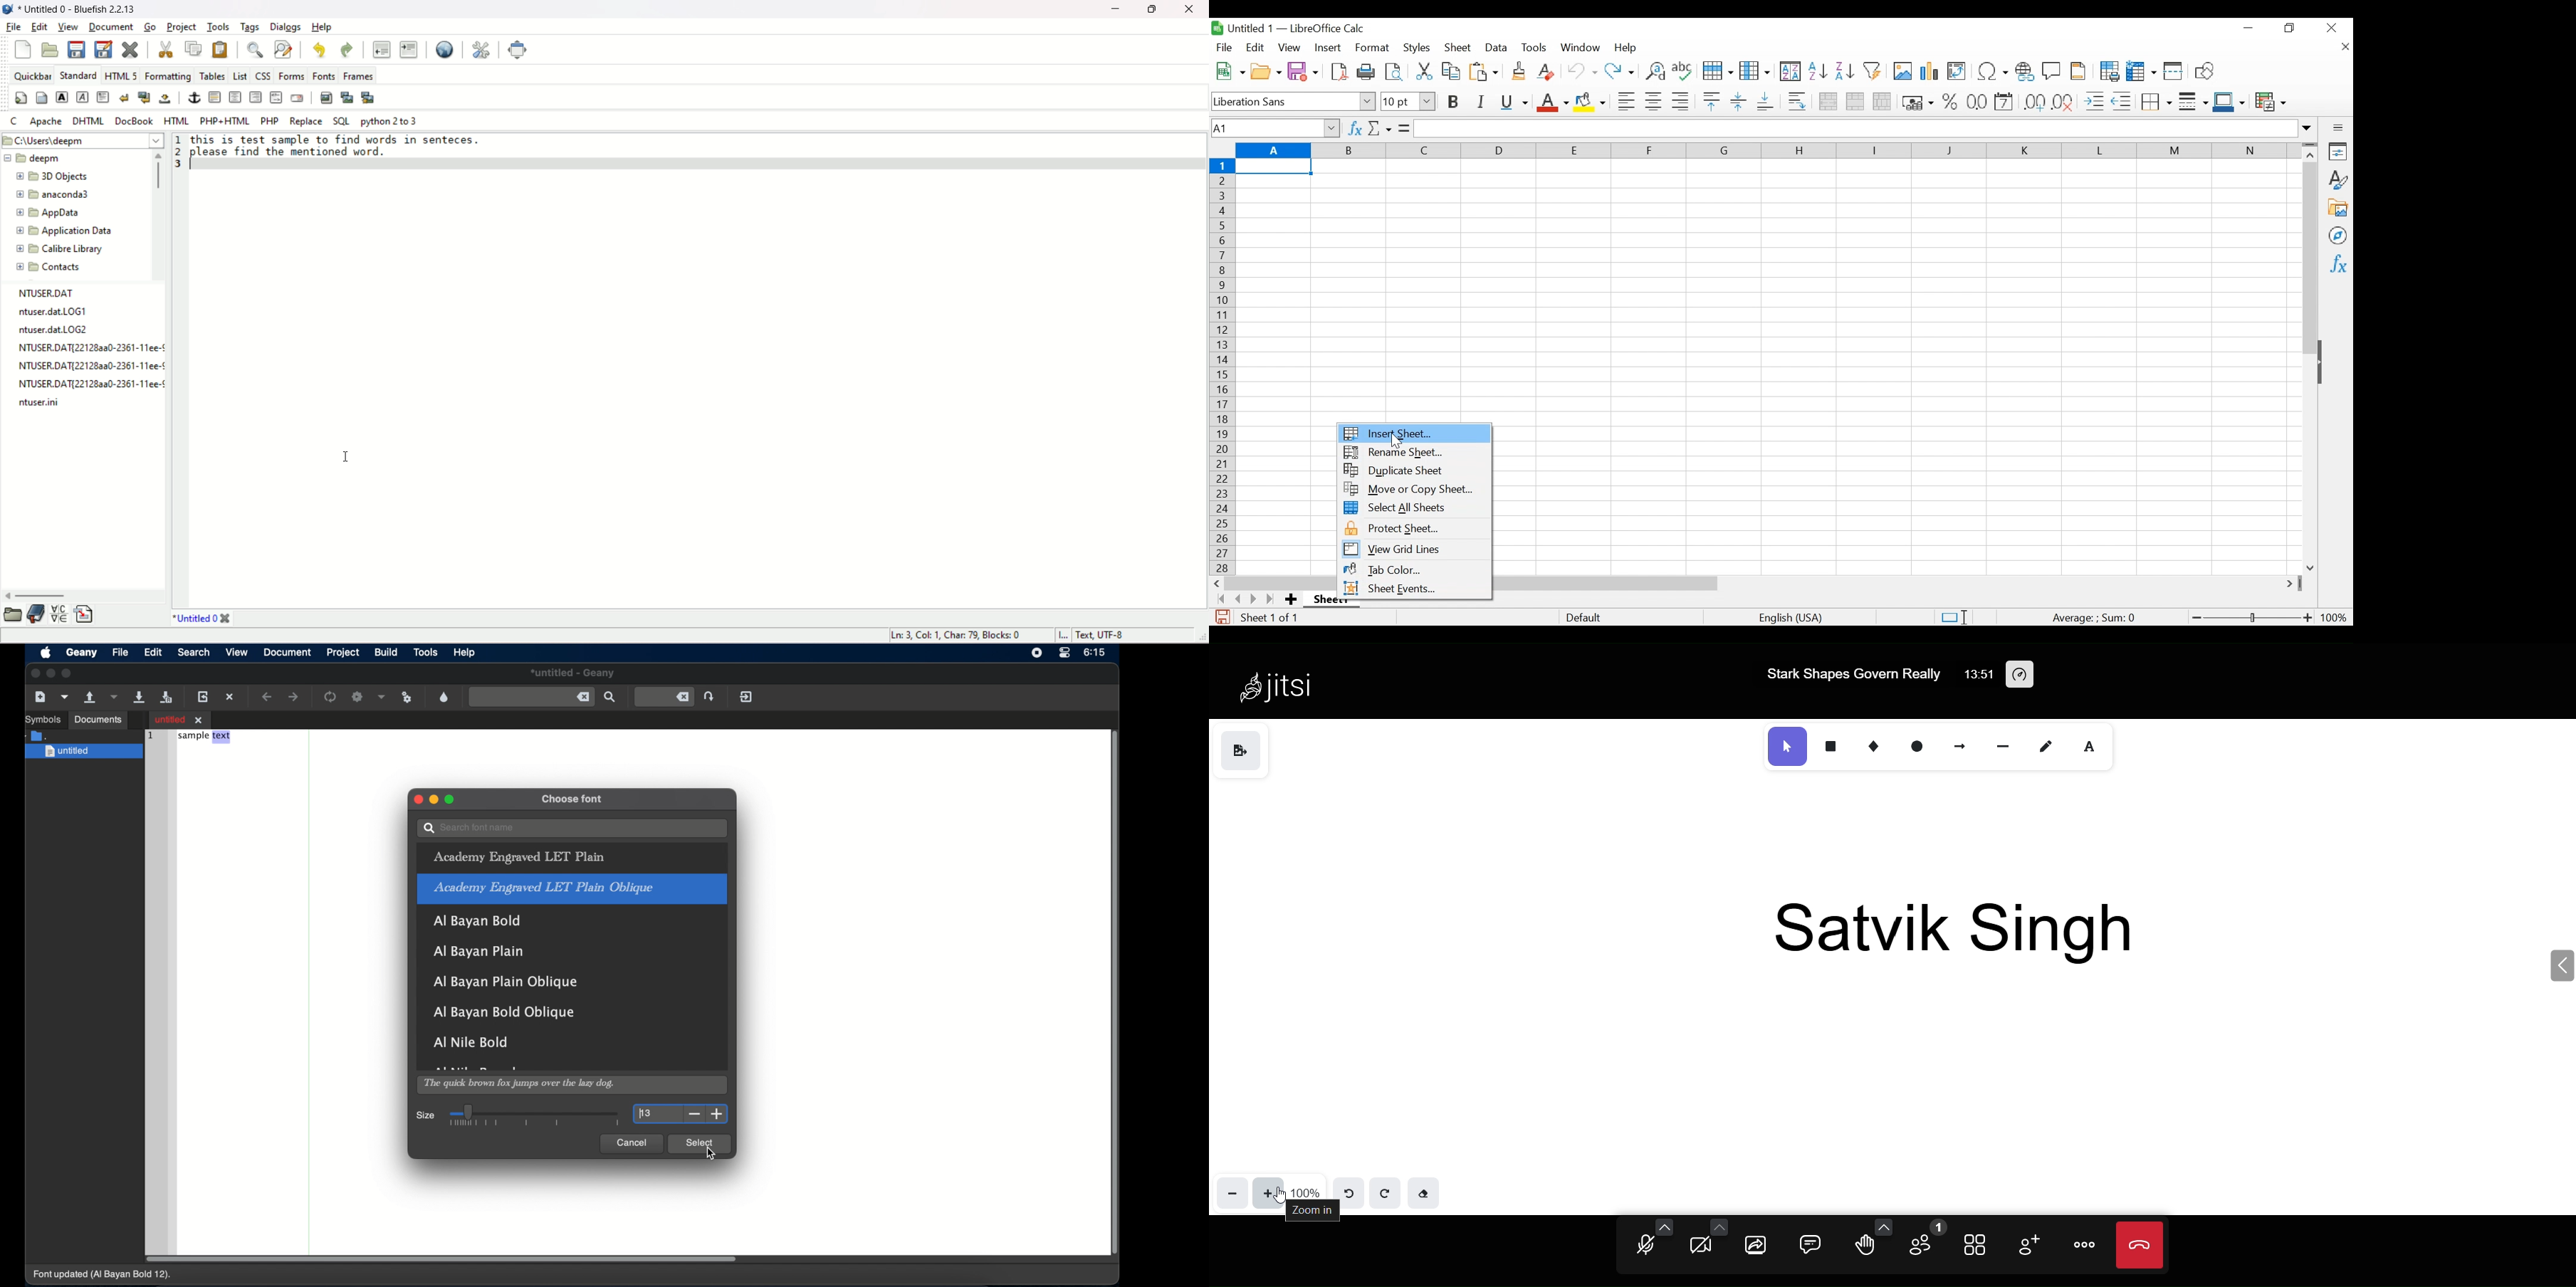 The width and height of the screenshot is (2576, 1288). What do you see at coordinates (307, 121) in the screenshot?
I see `replace` at bounding box center [307, 121].